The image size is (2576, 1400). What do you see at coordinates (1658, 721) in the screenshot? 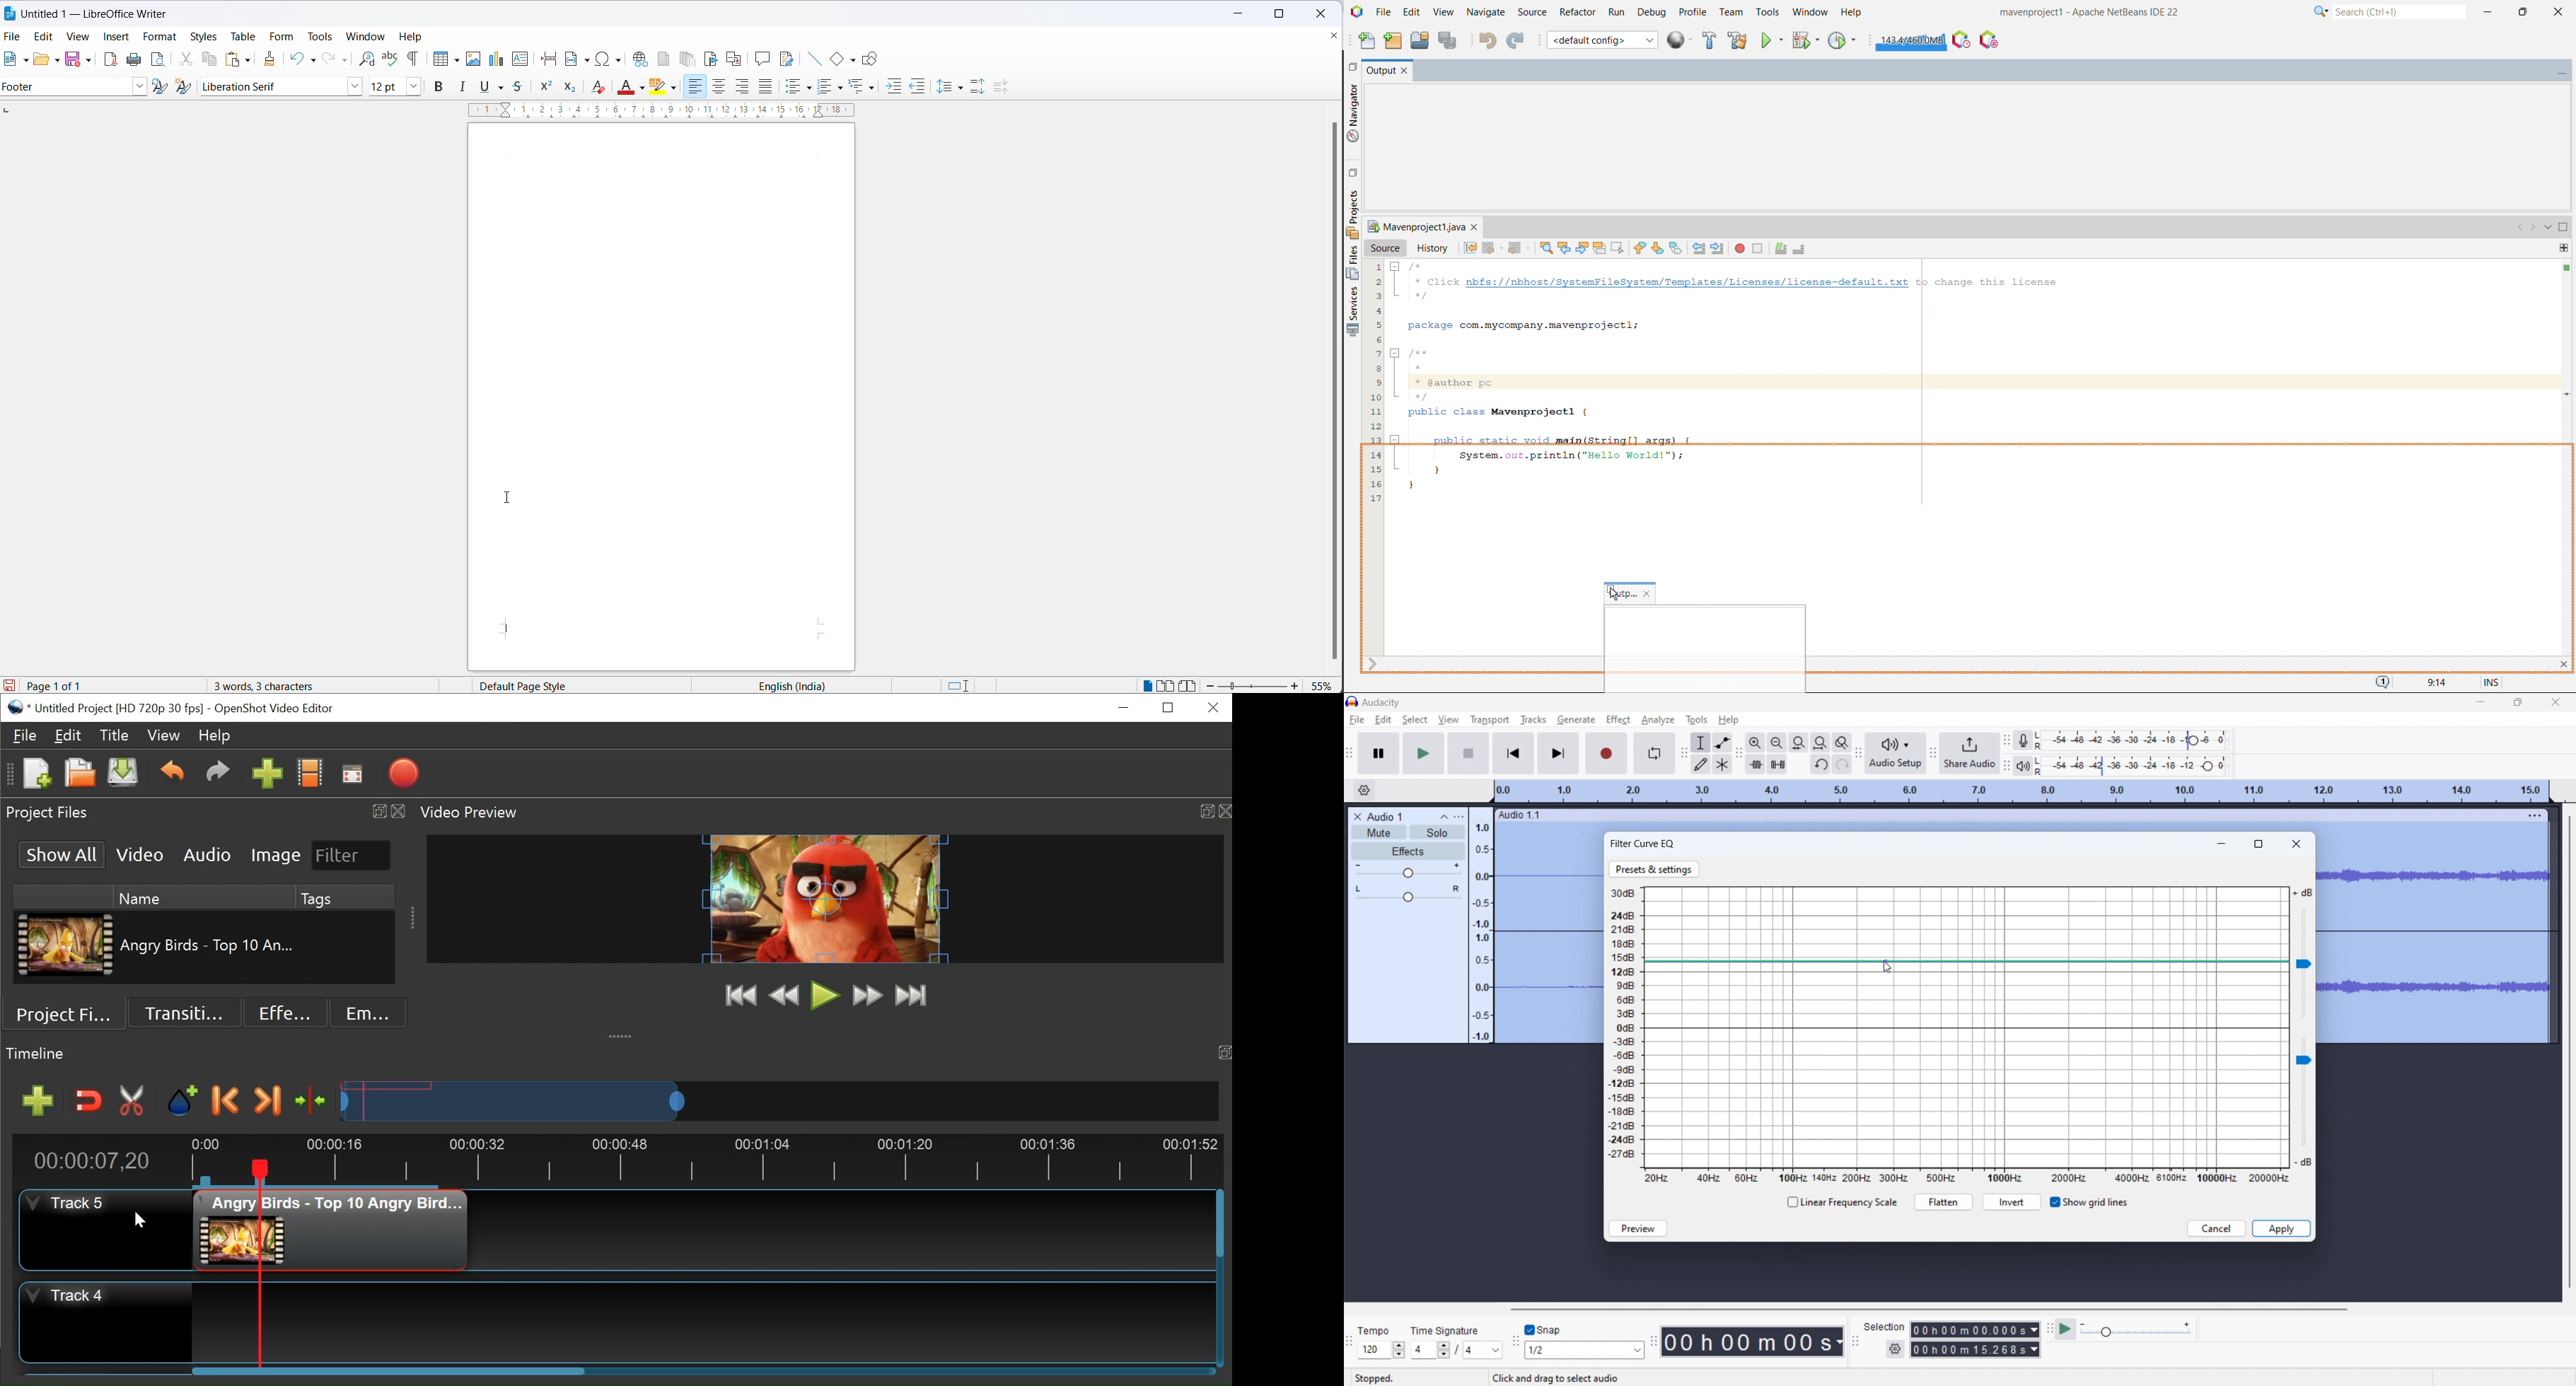
I see `analyze` at bounding box center [1658, 721].